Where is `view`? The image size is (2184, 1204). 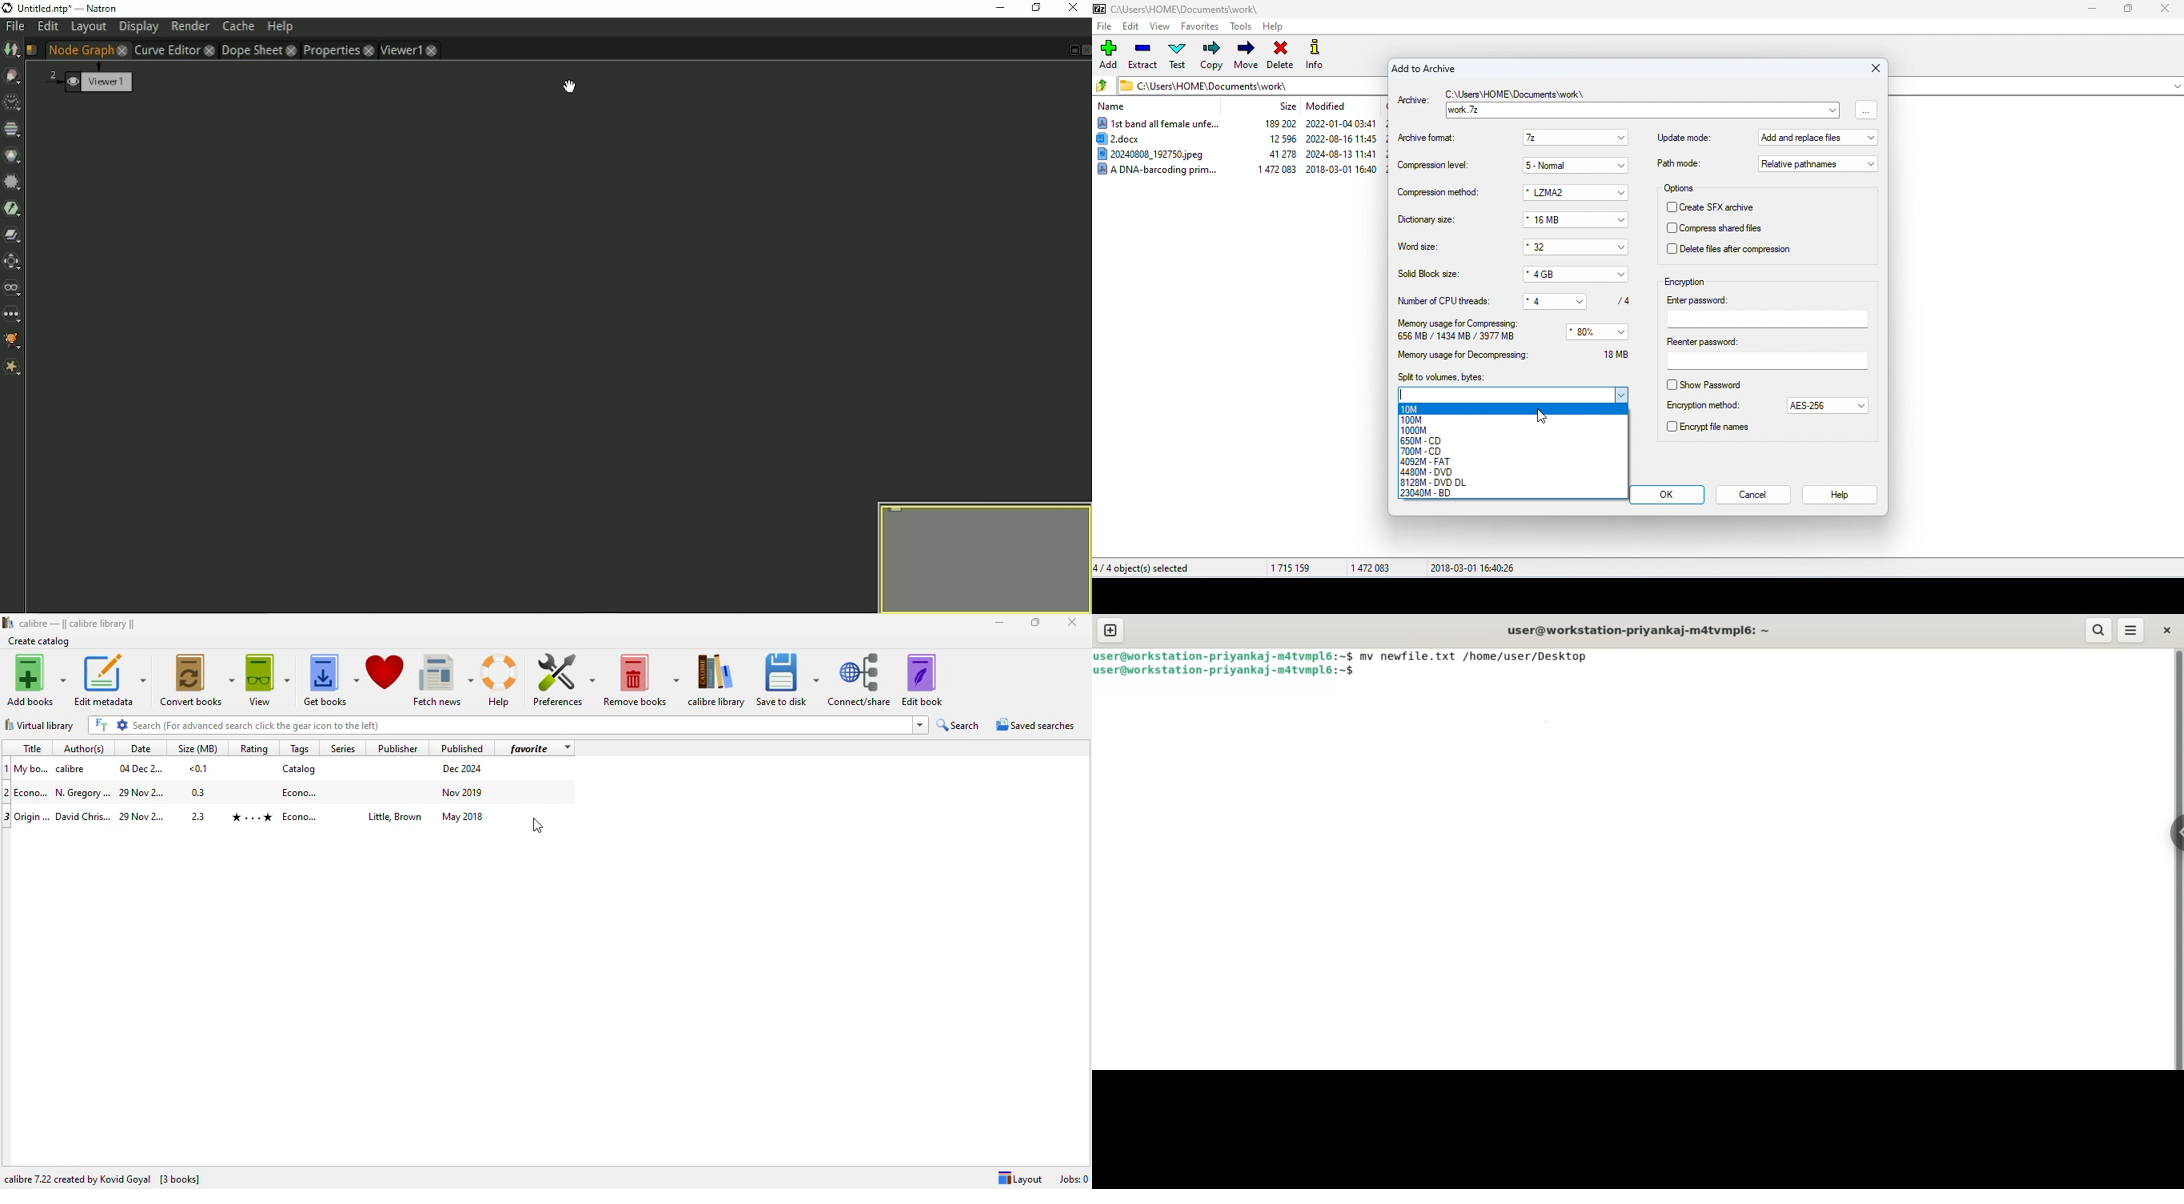 view is located at coordinates (268, 680).